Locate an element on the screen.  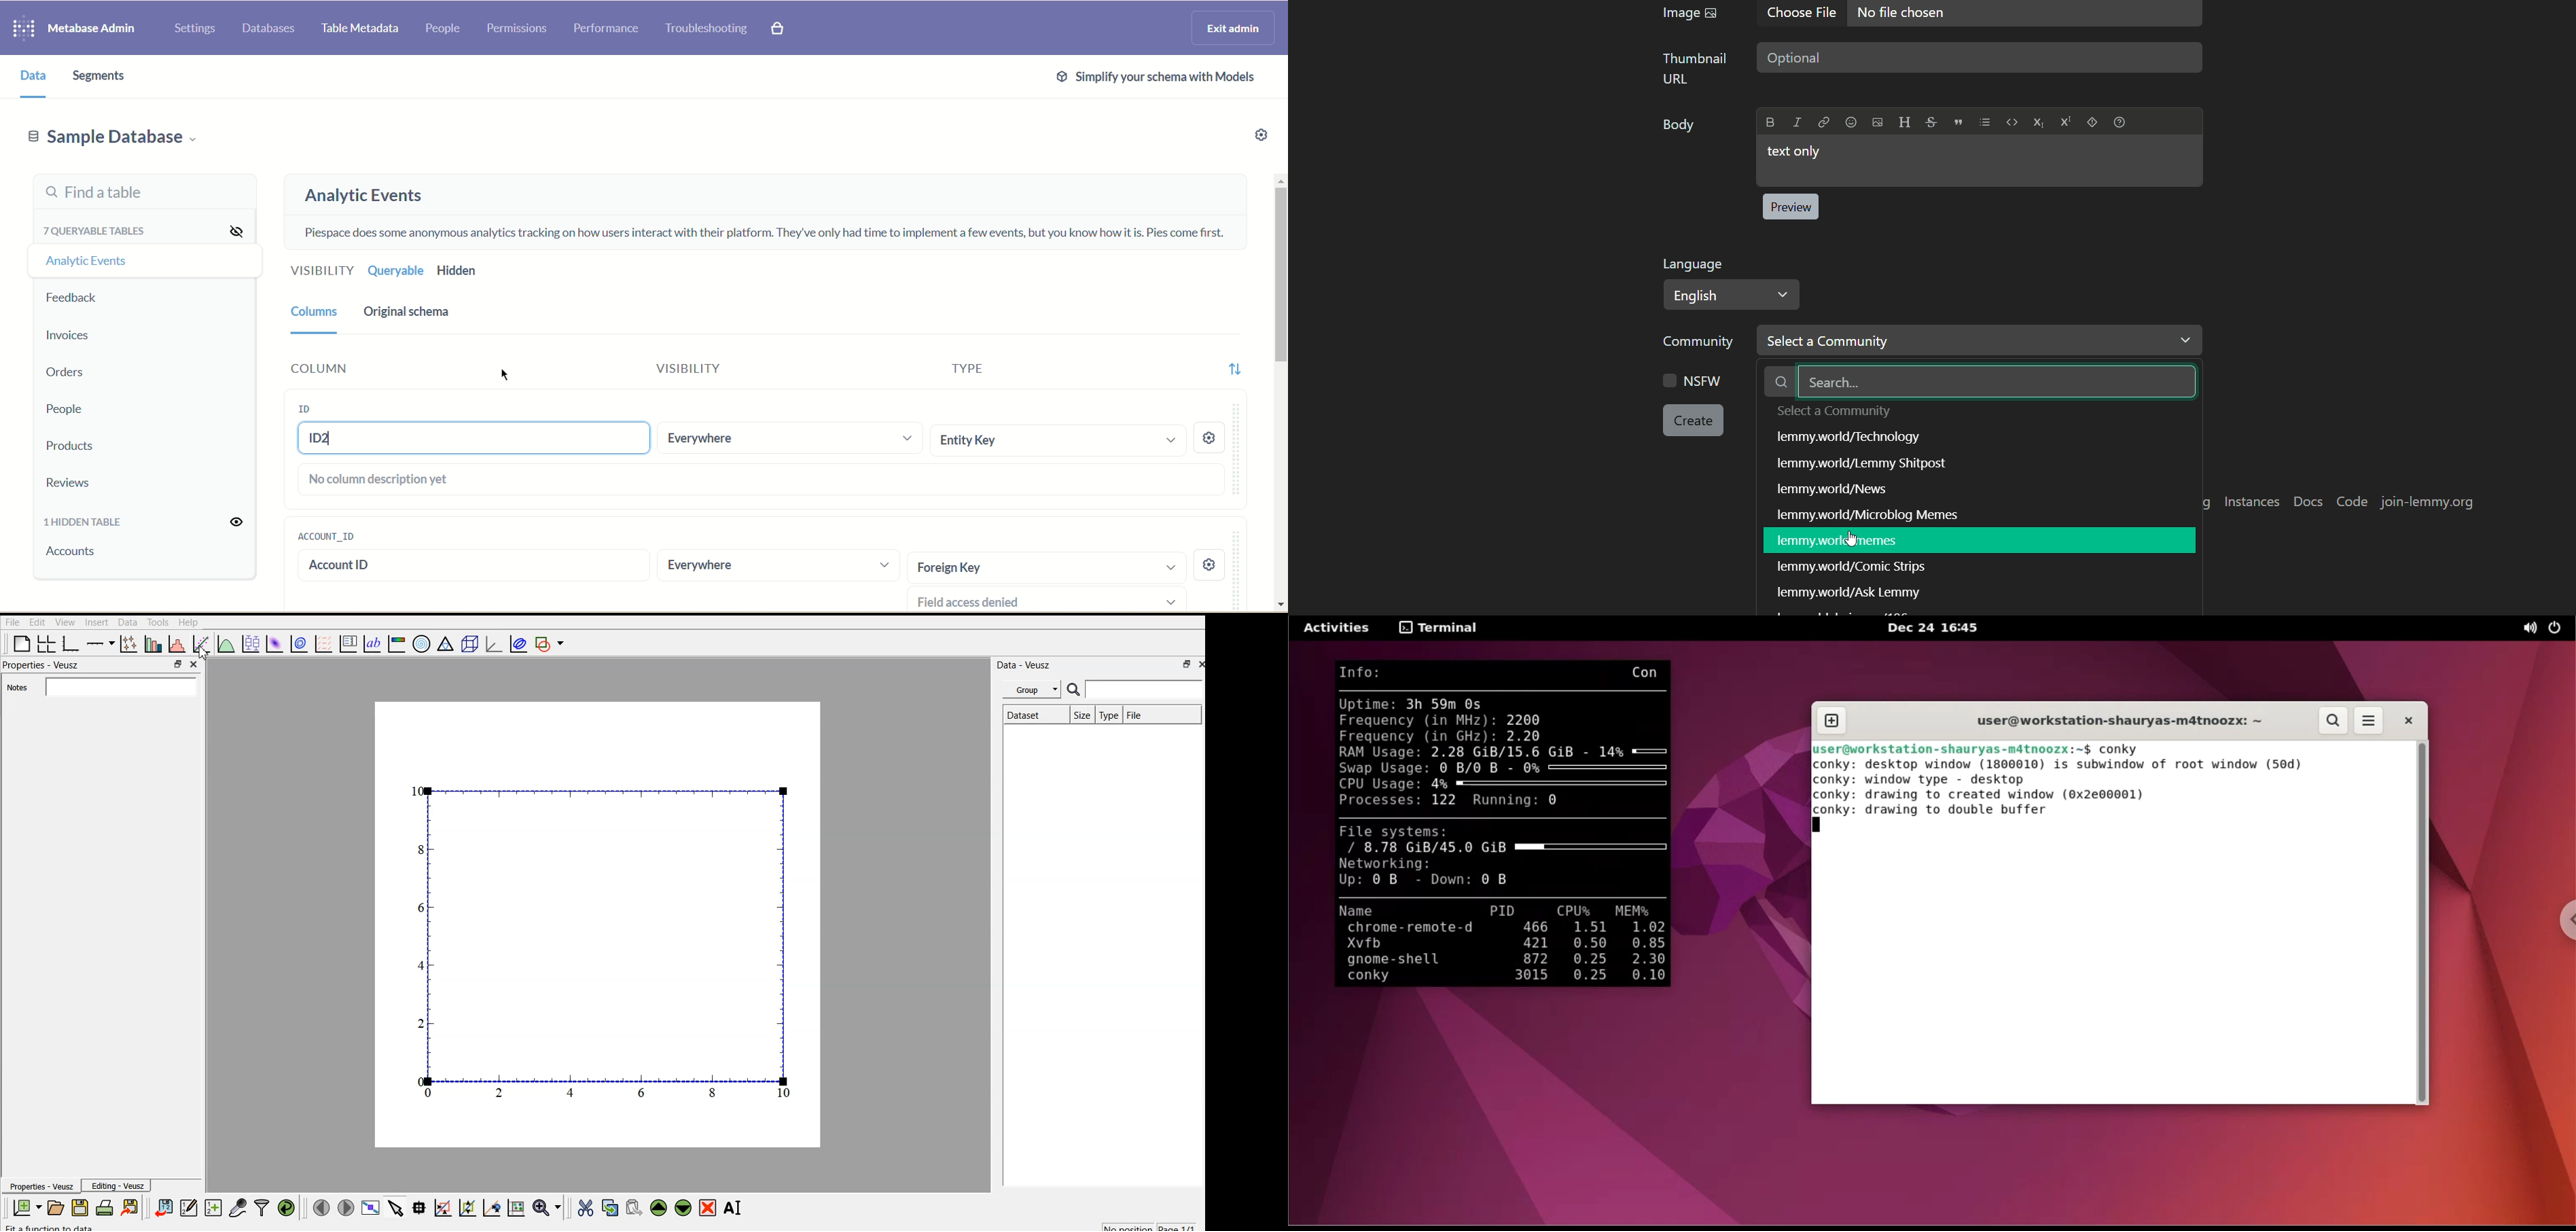
type is located at coordinates (1109, 715).